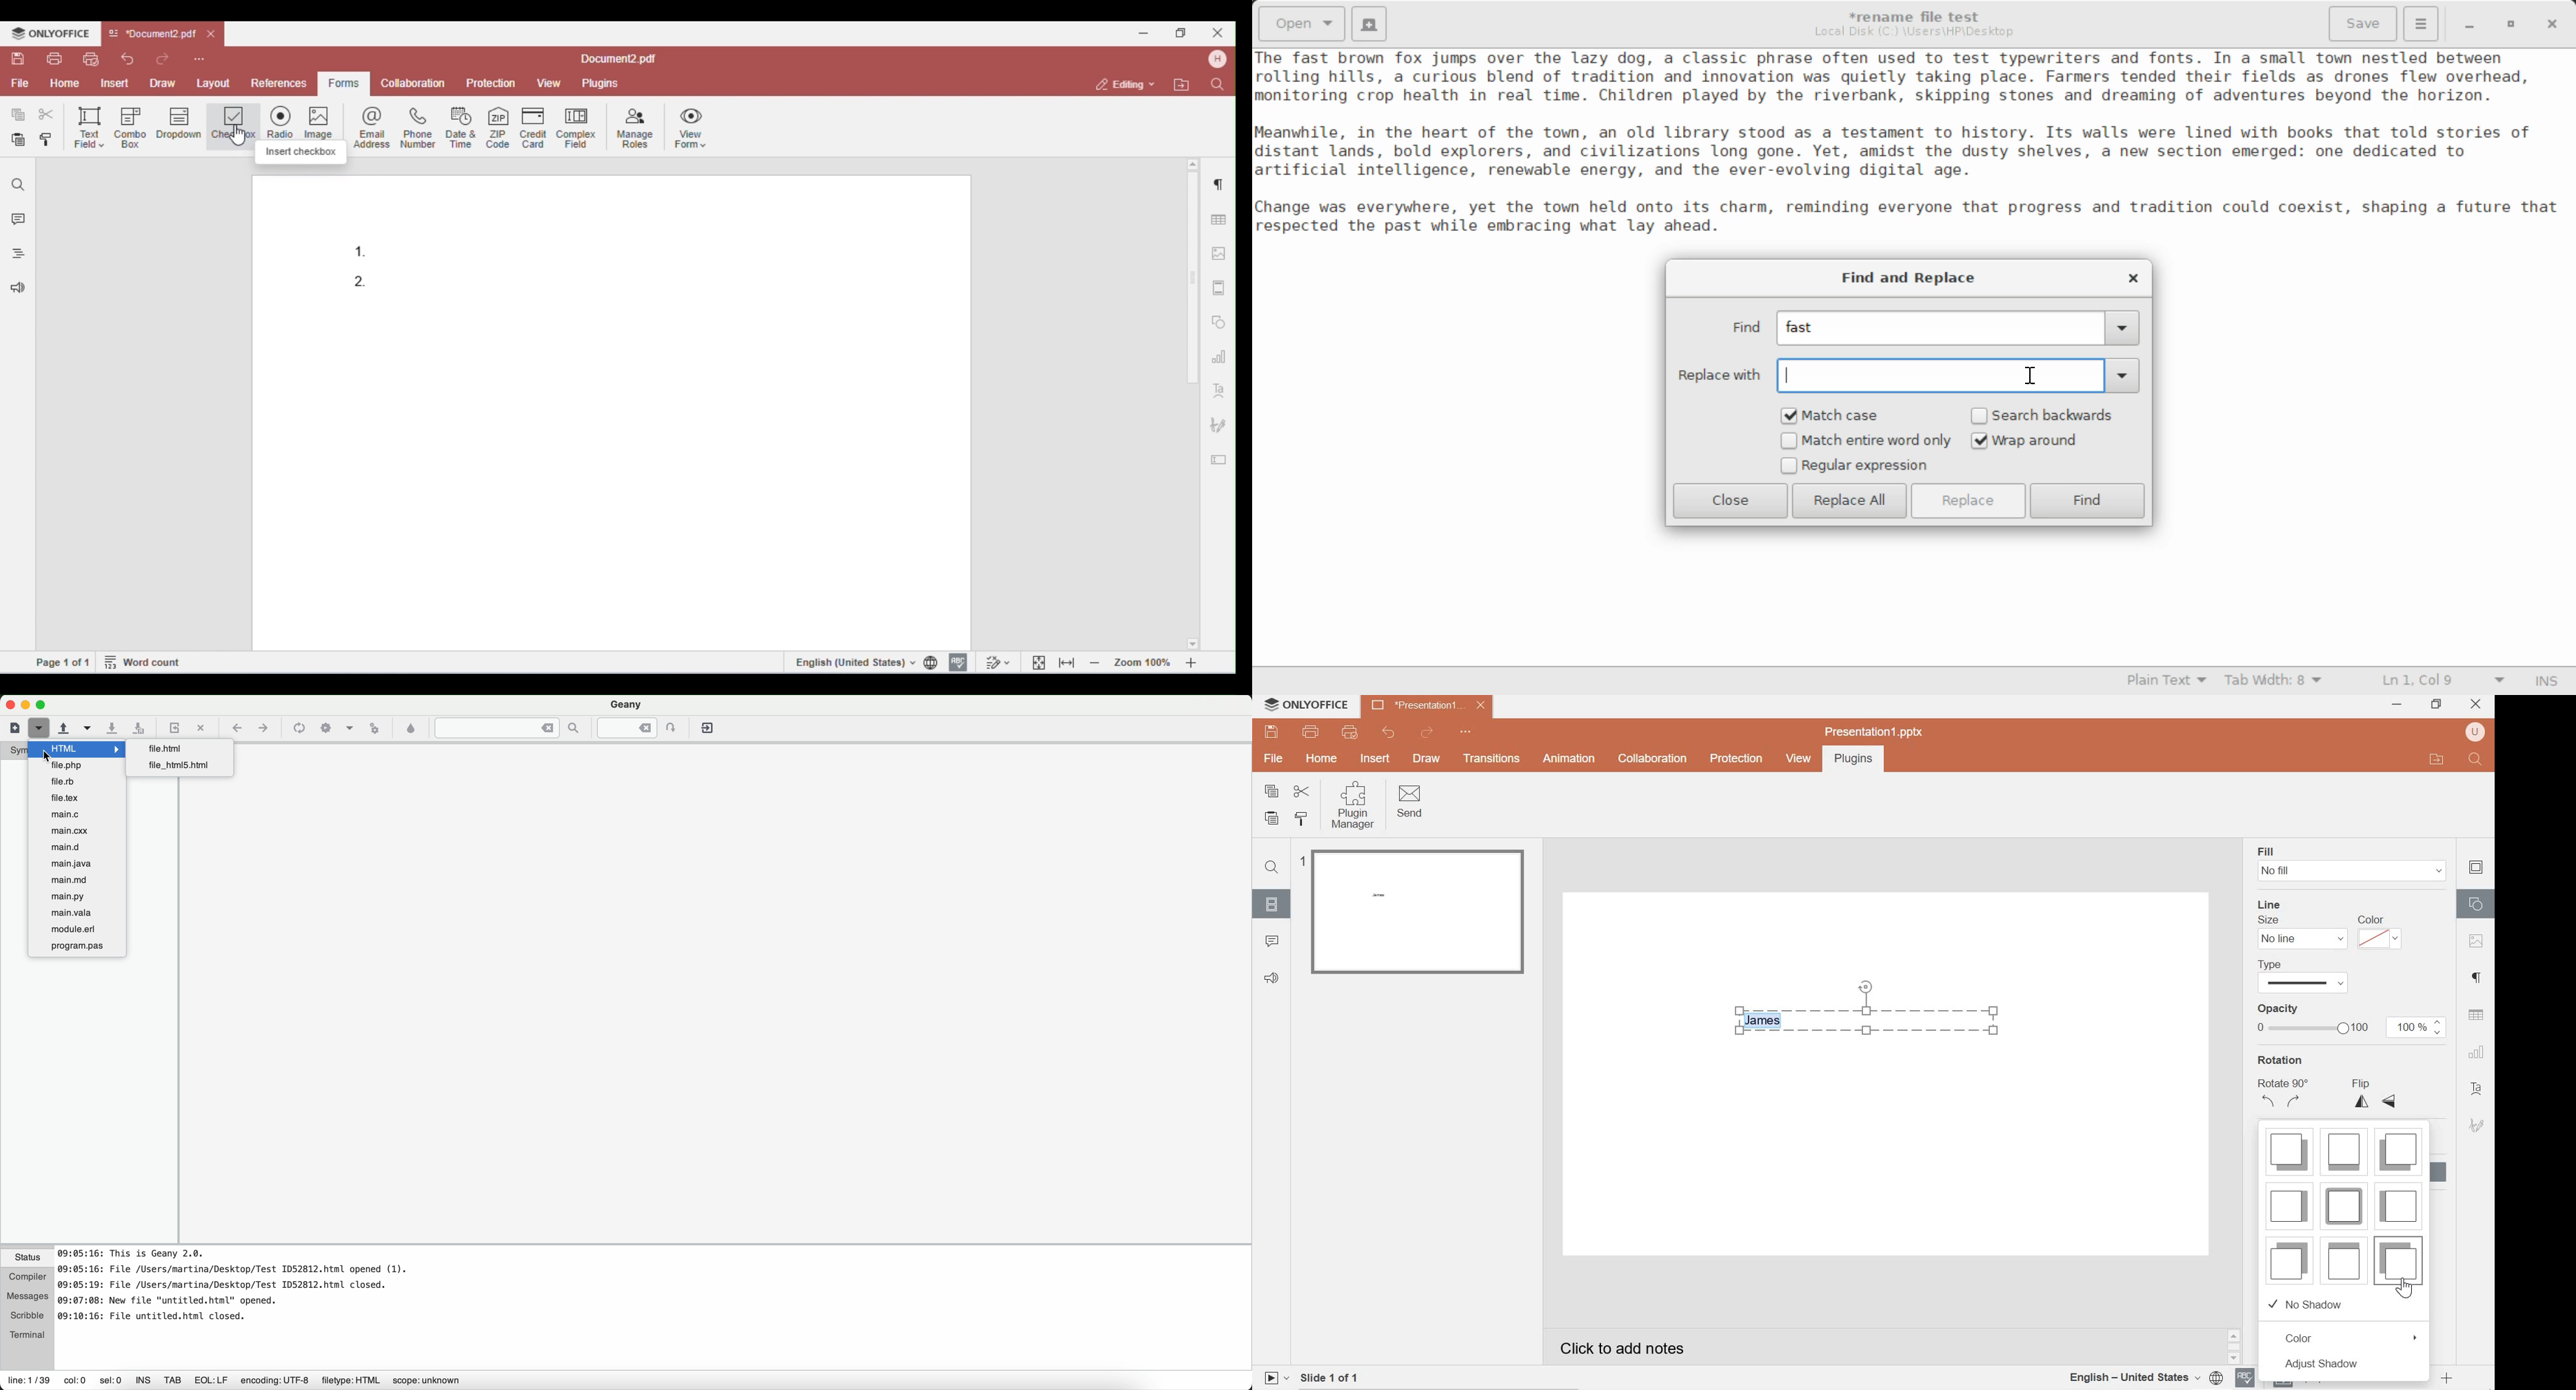 The height and width of the screenshot is (1400, 2576). Describe the element at coordinates (2301, 975) in the screenshot. I see `line type` at that location.